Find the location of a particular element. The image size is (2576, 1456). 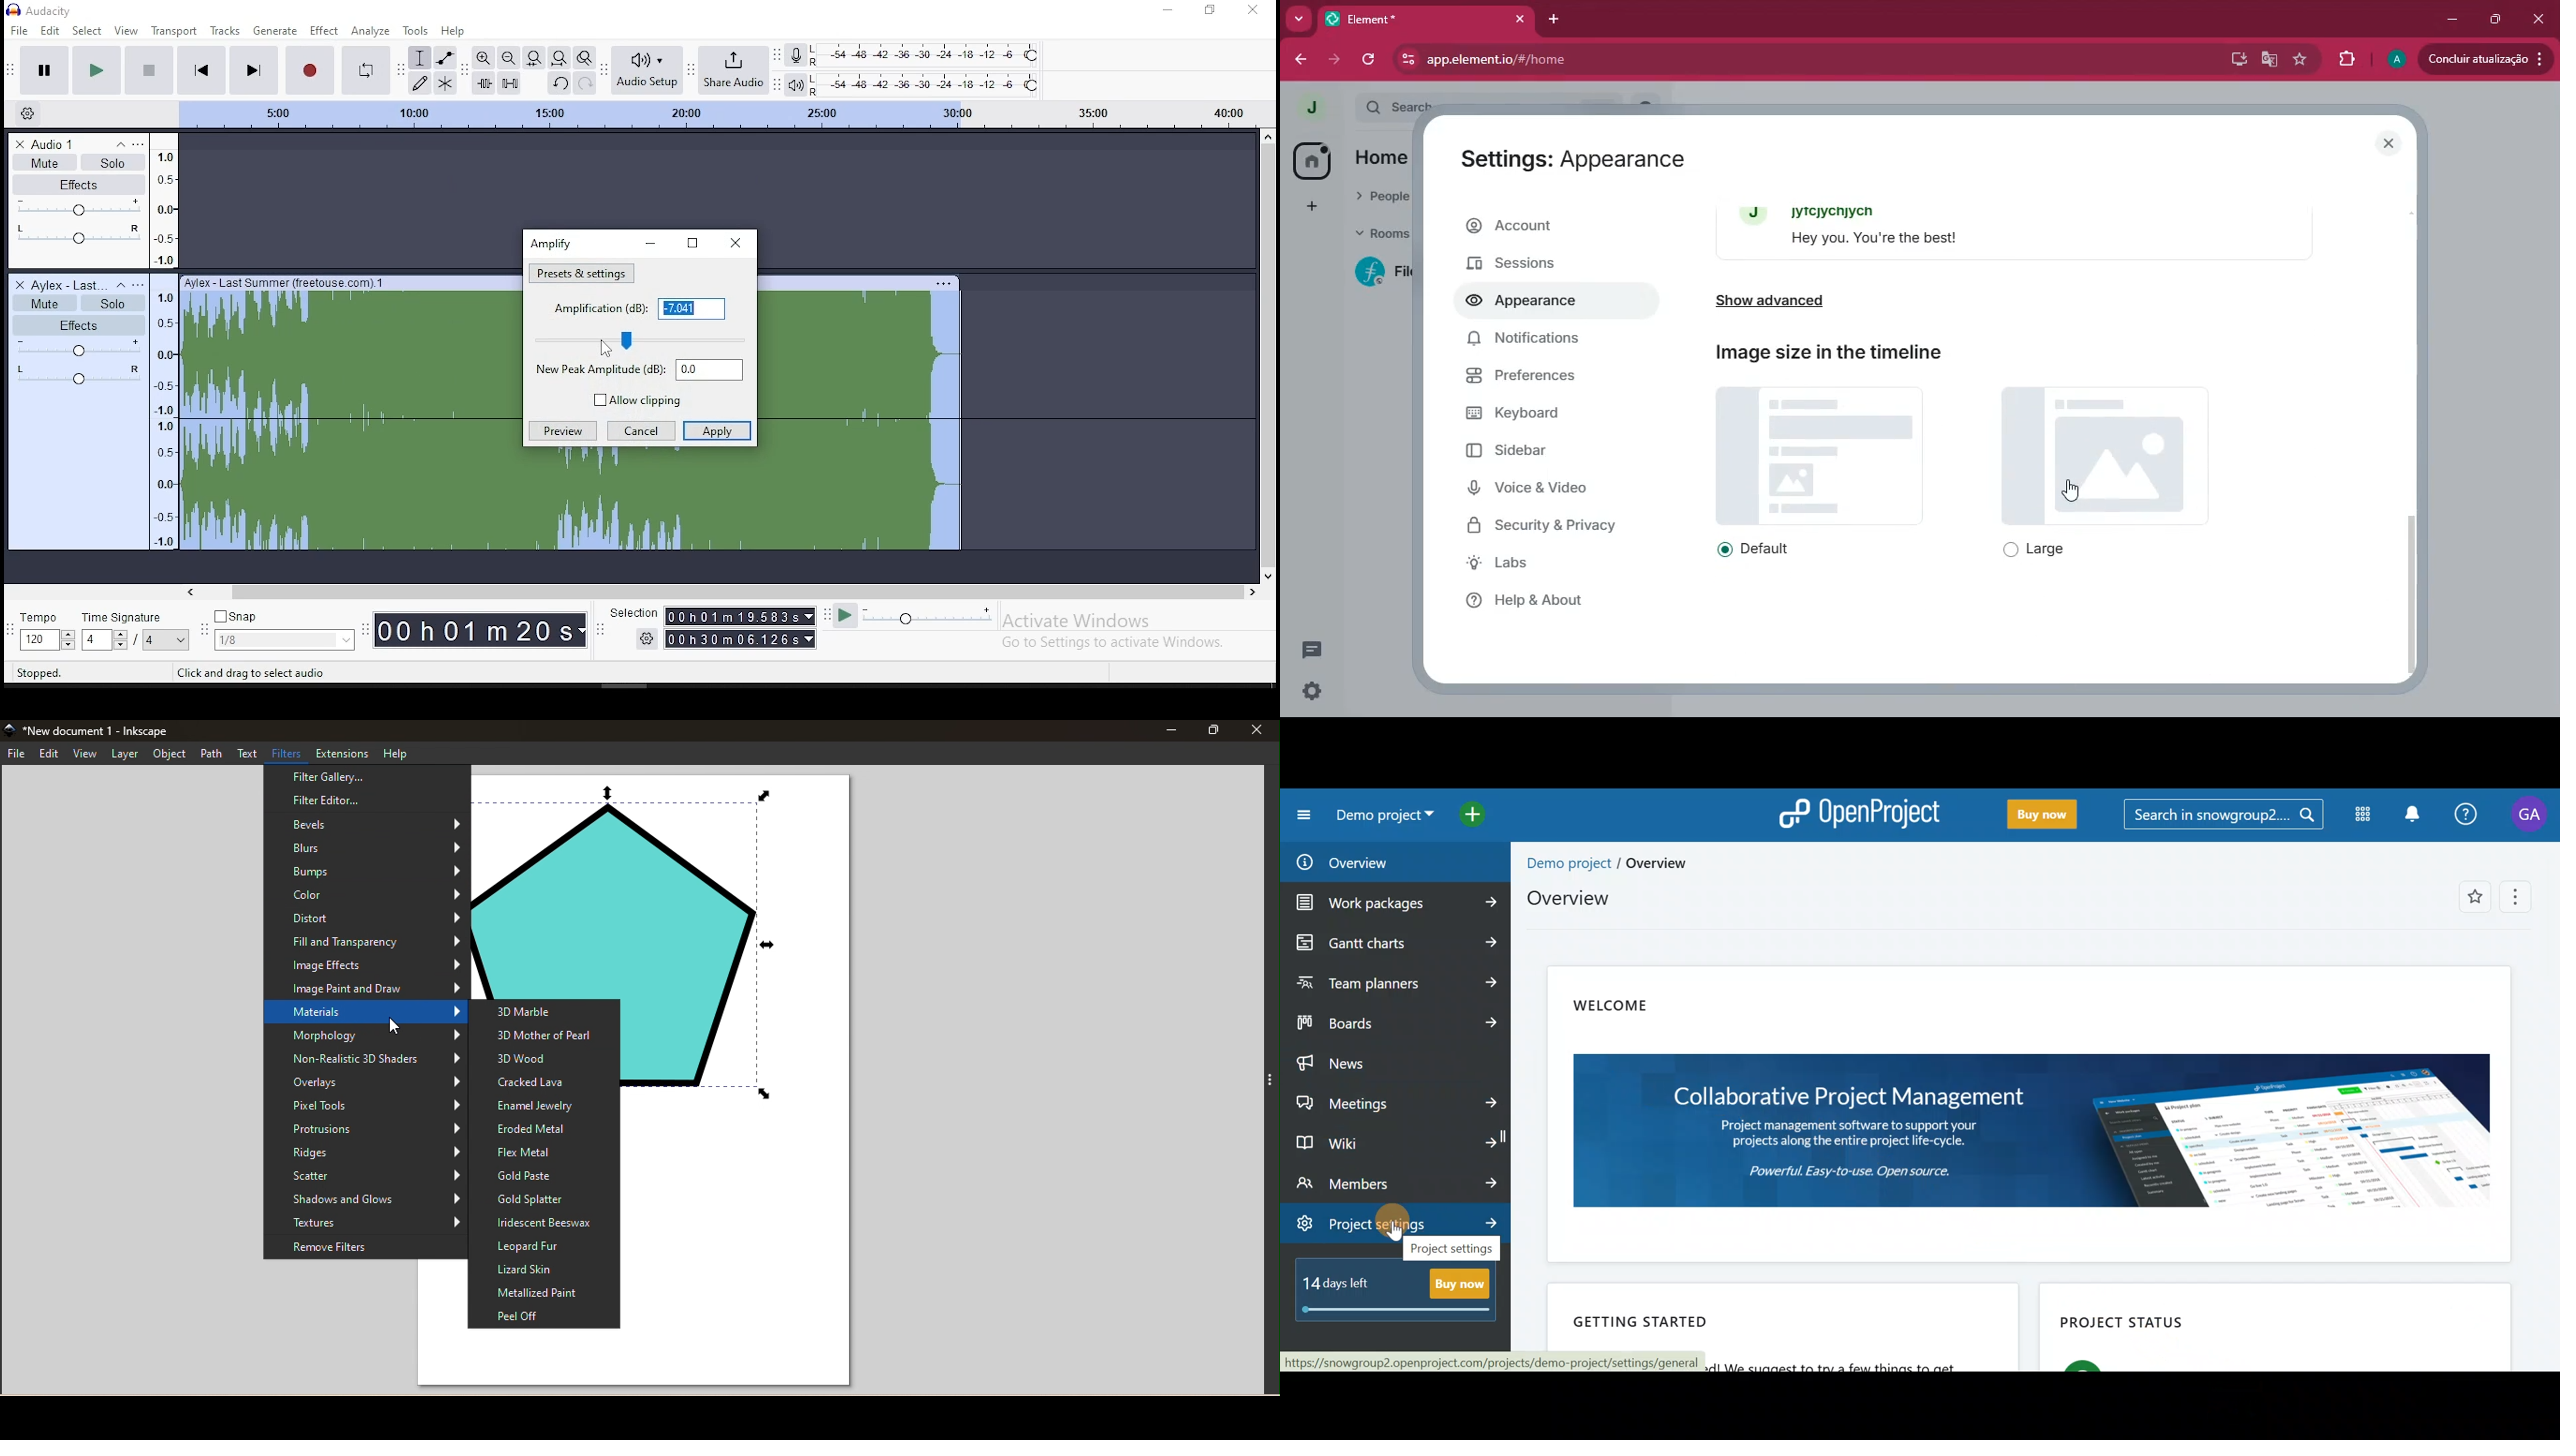

skip to end is located at coordinates (254, 69).